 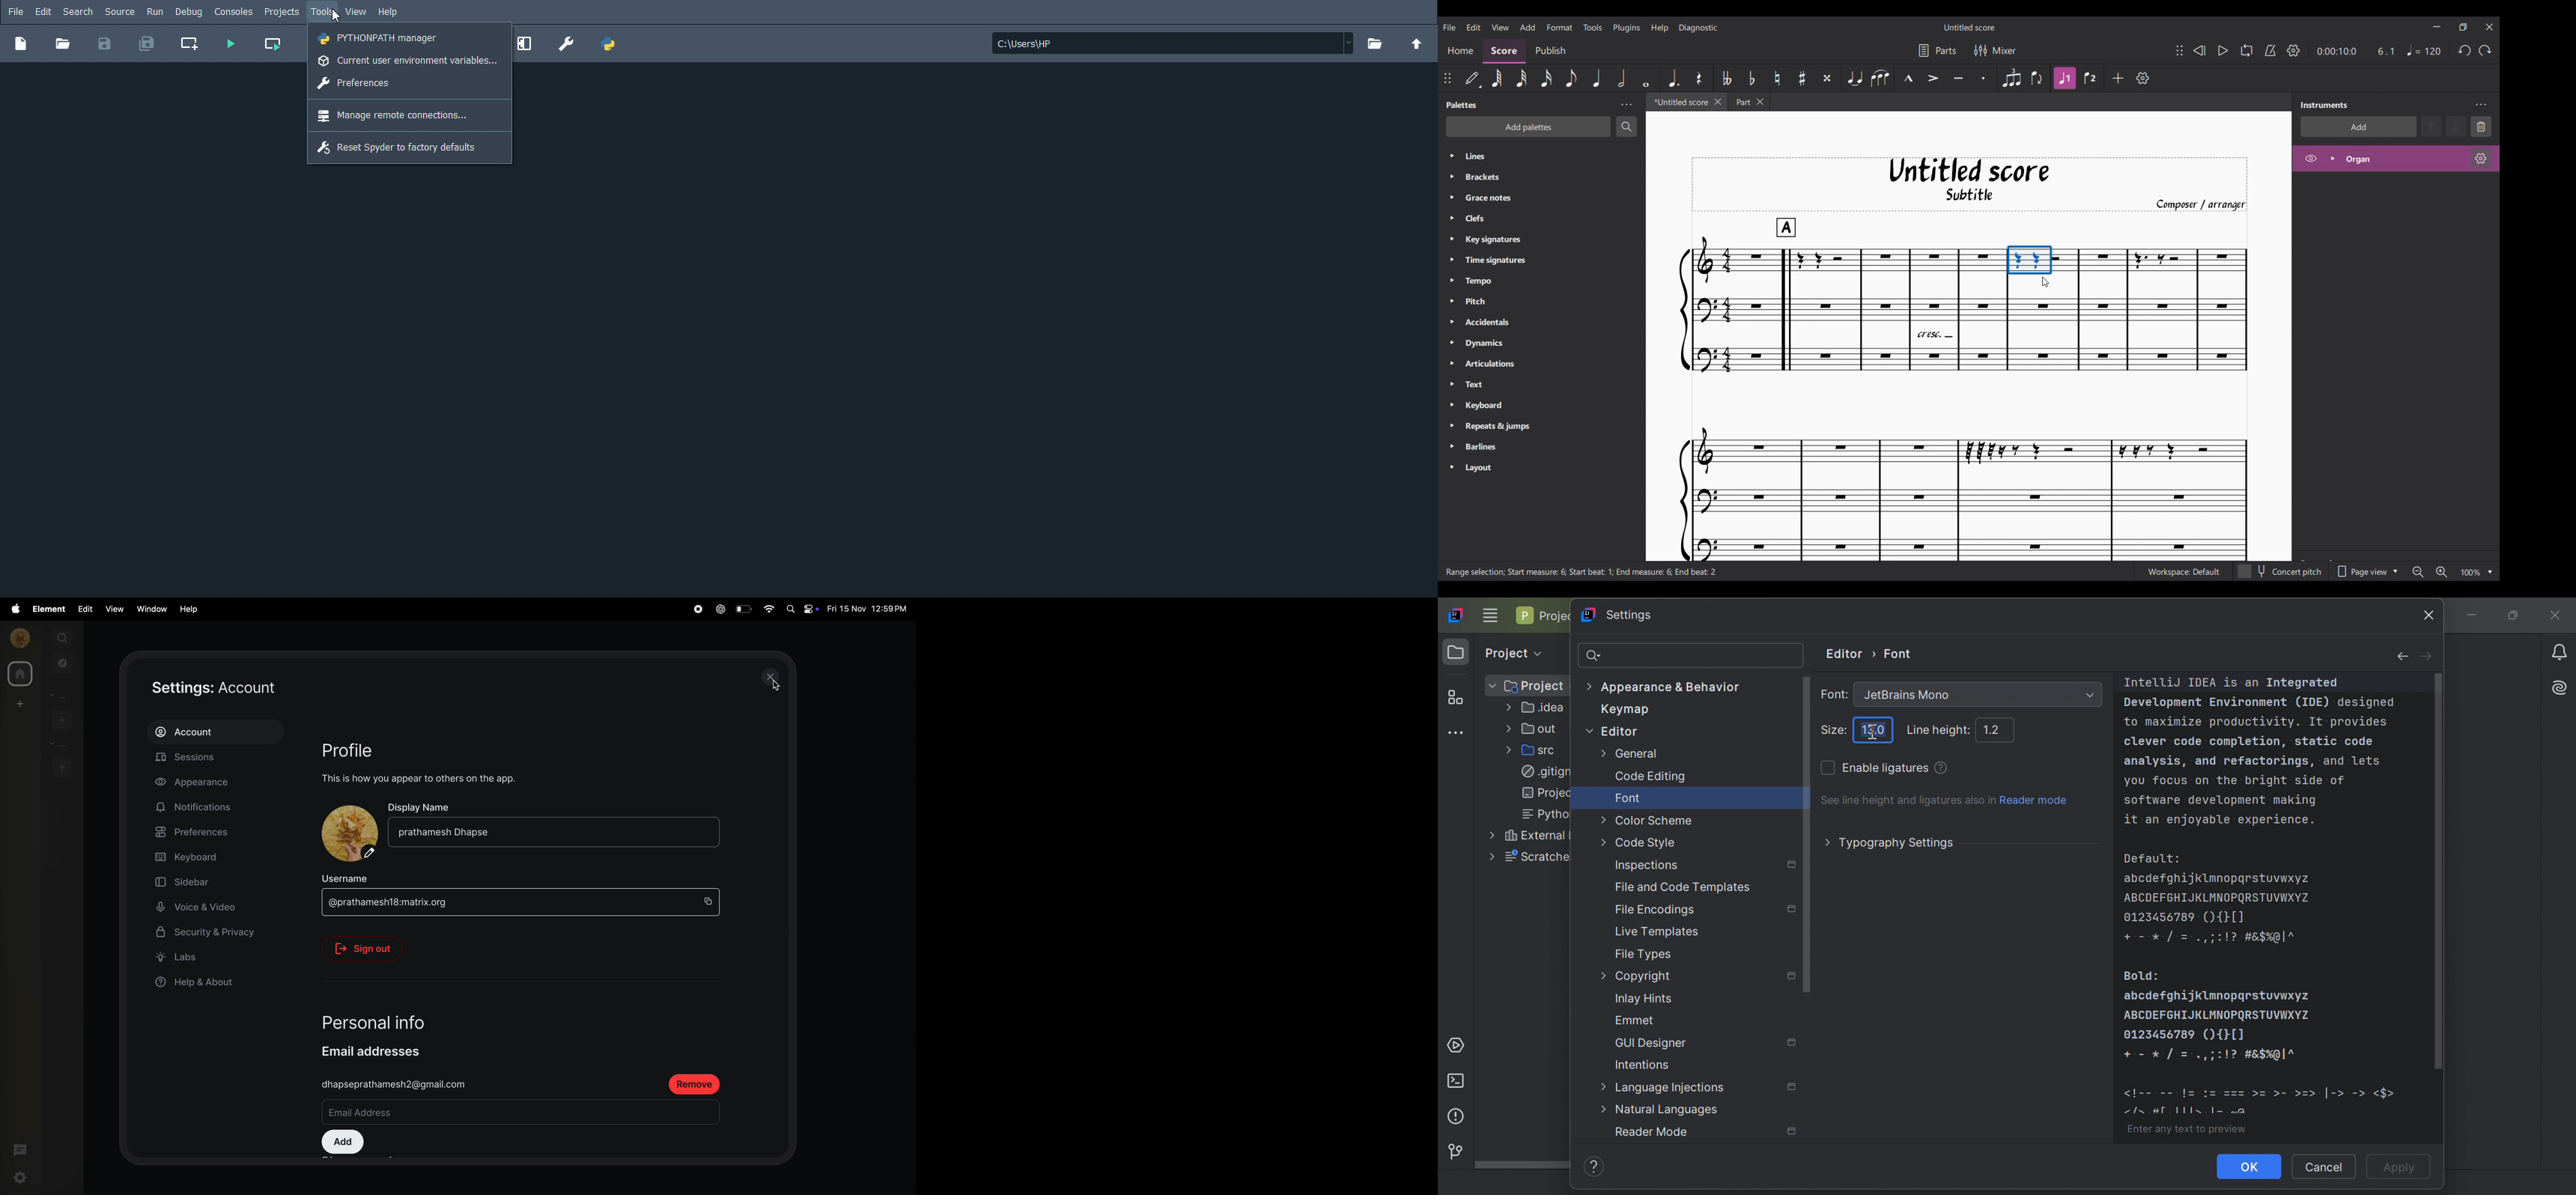 What do you see at coordinates (2220, 996) in the screenshot?
I see `abcdefghijklmnopqrstuvwxyz` at bounding box center [2220, 996].